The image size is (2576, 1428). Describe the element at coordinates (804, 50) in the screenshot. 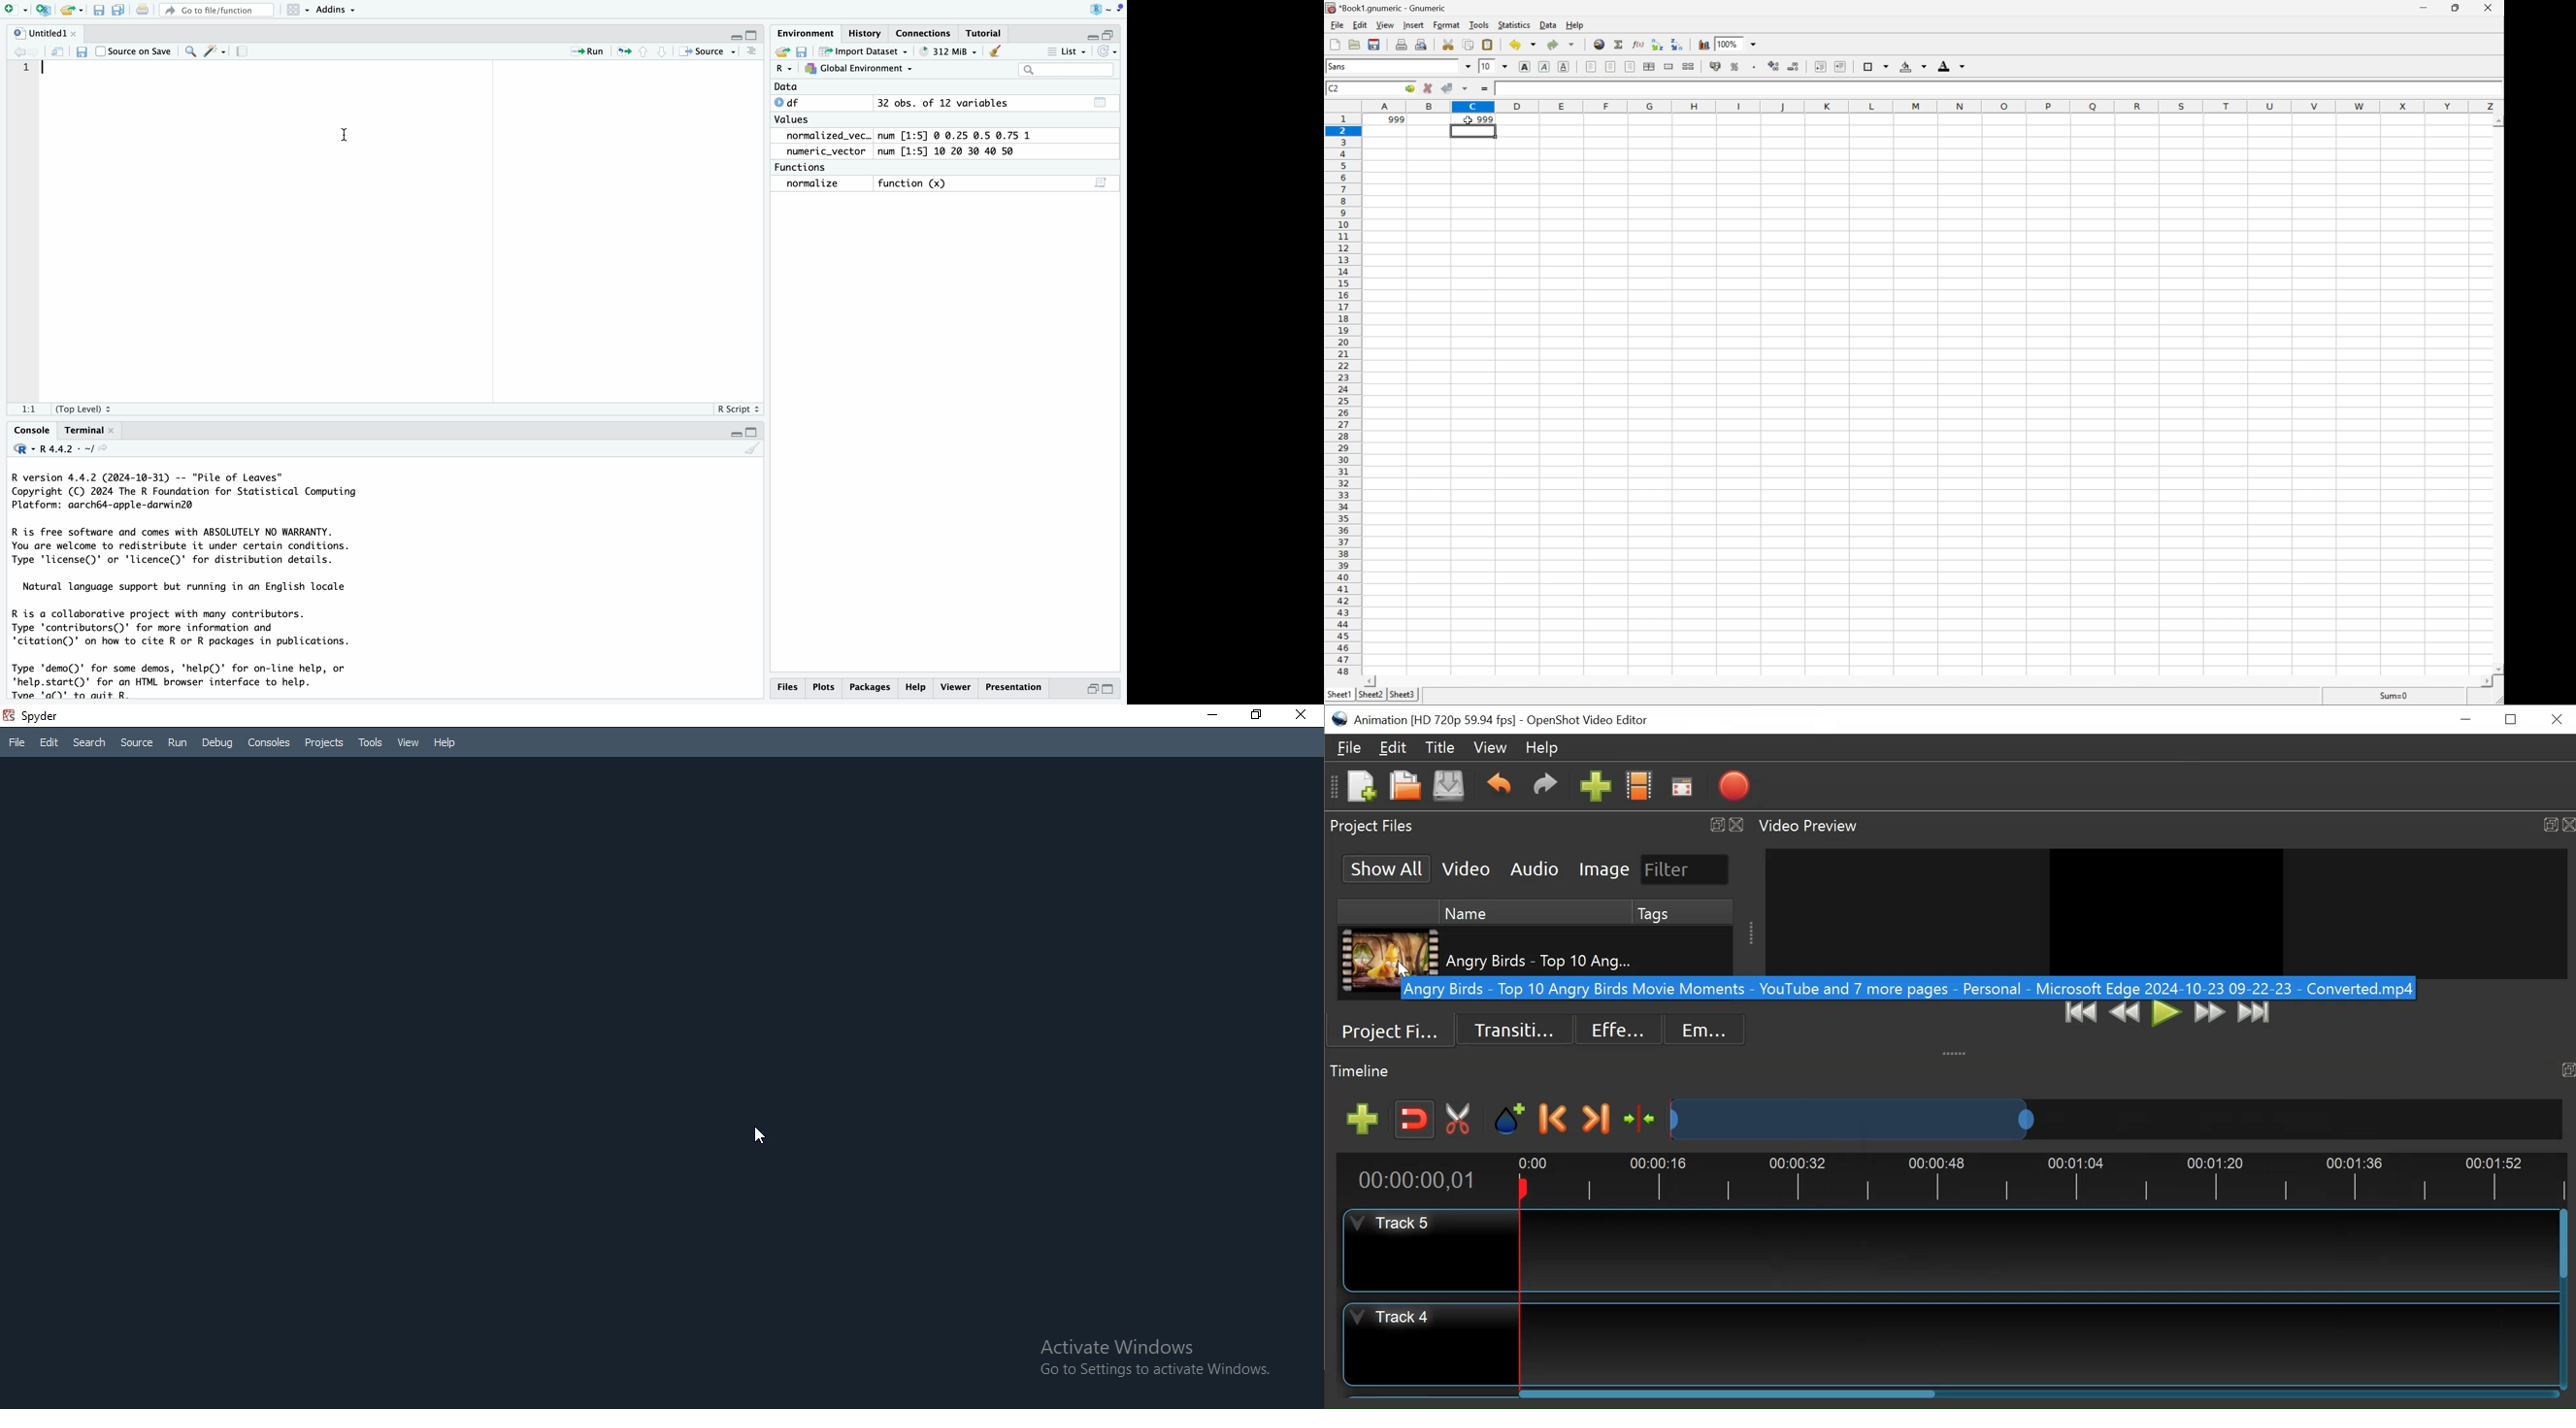

I see `save` at that location.